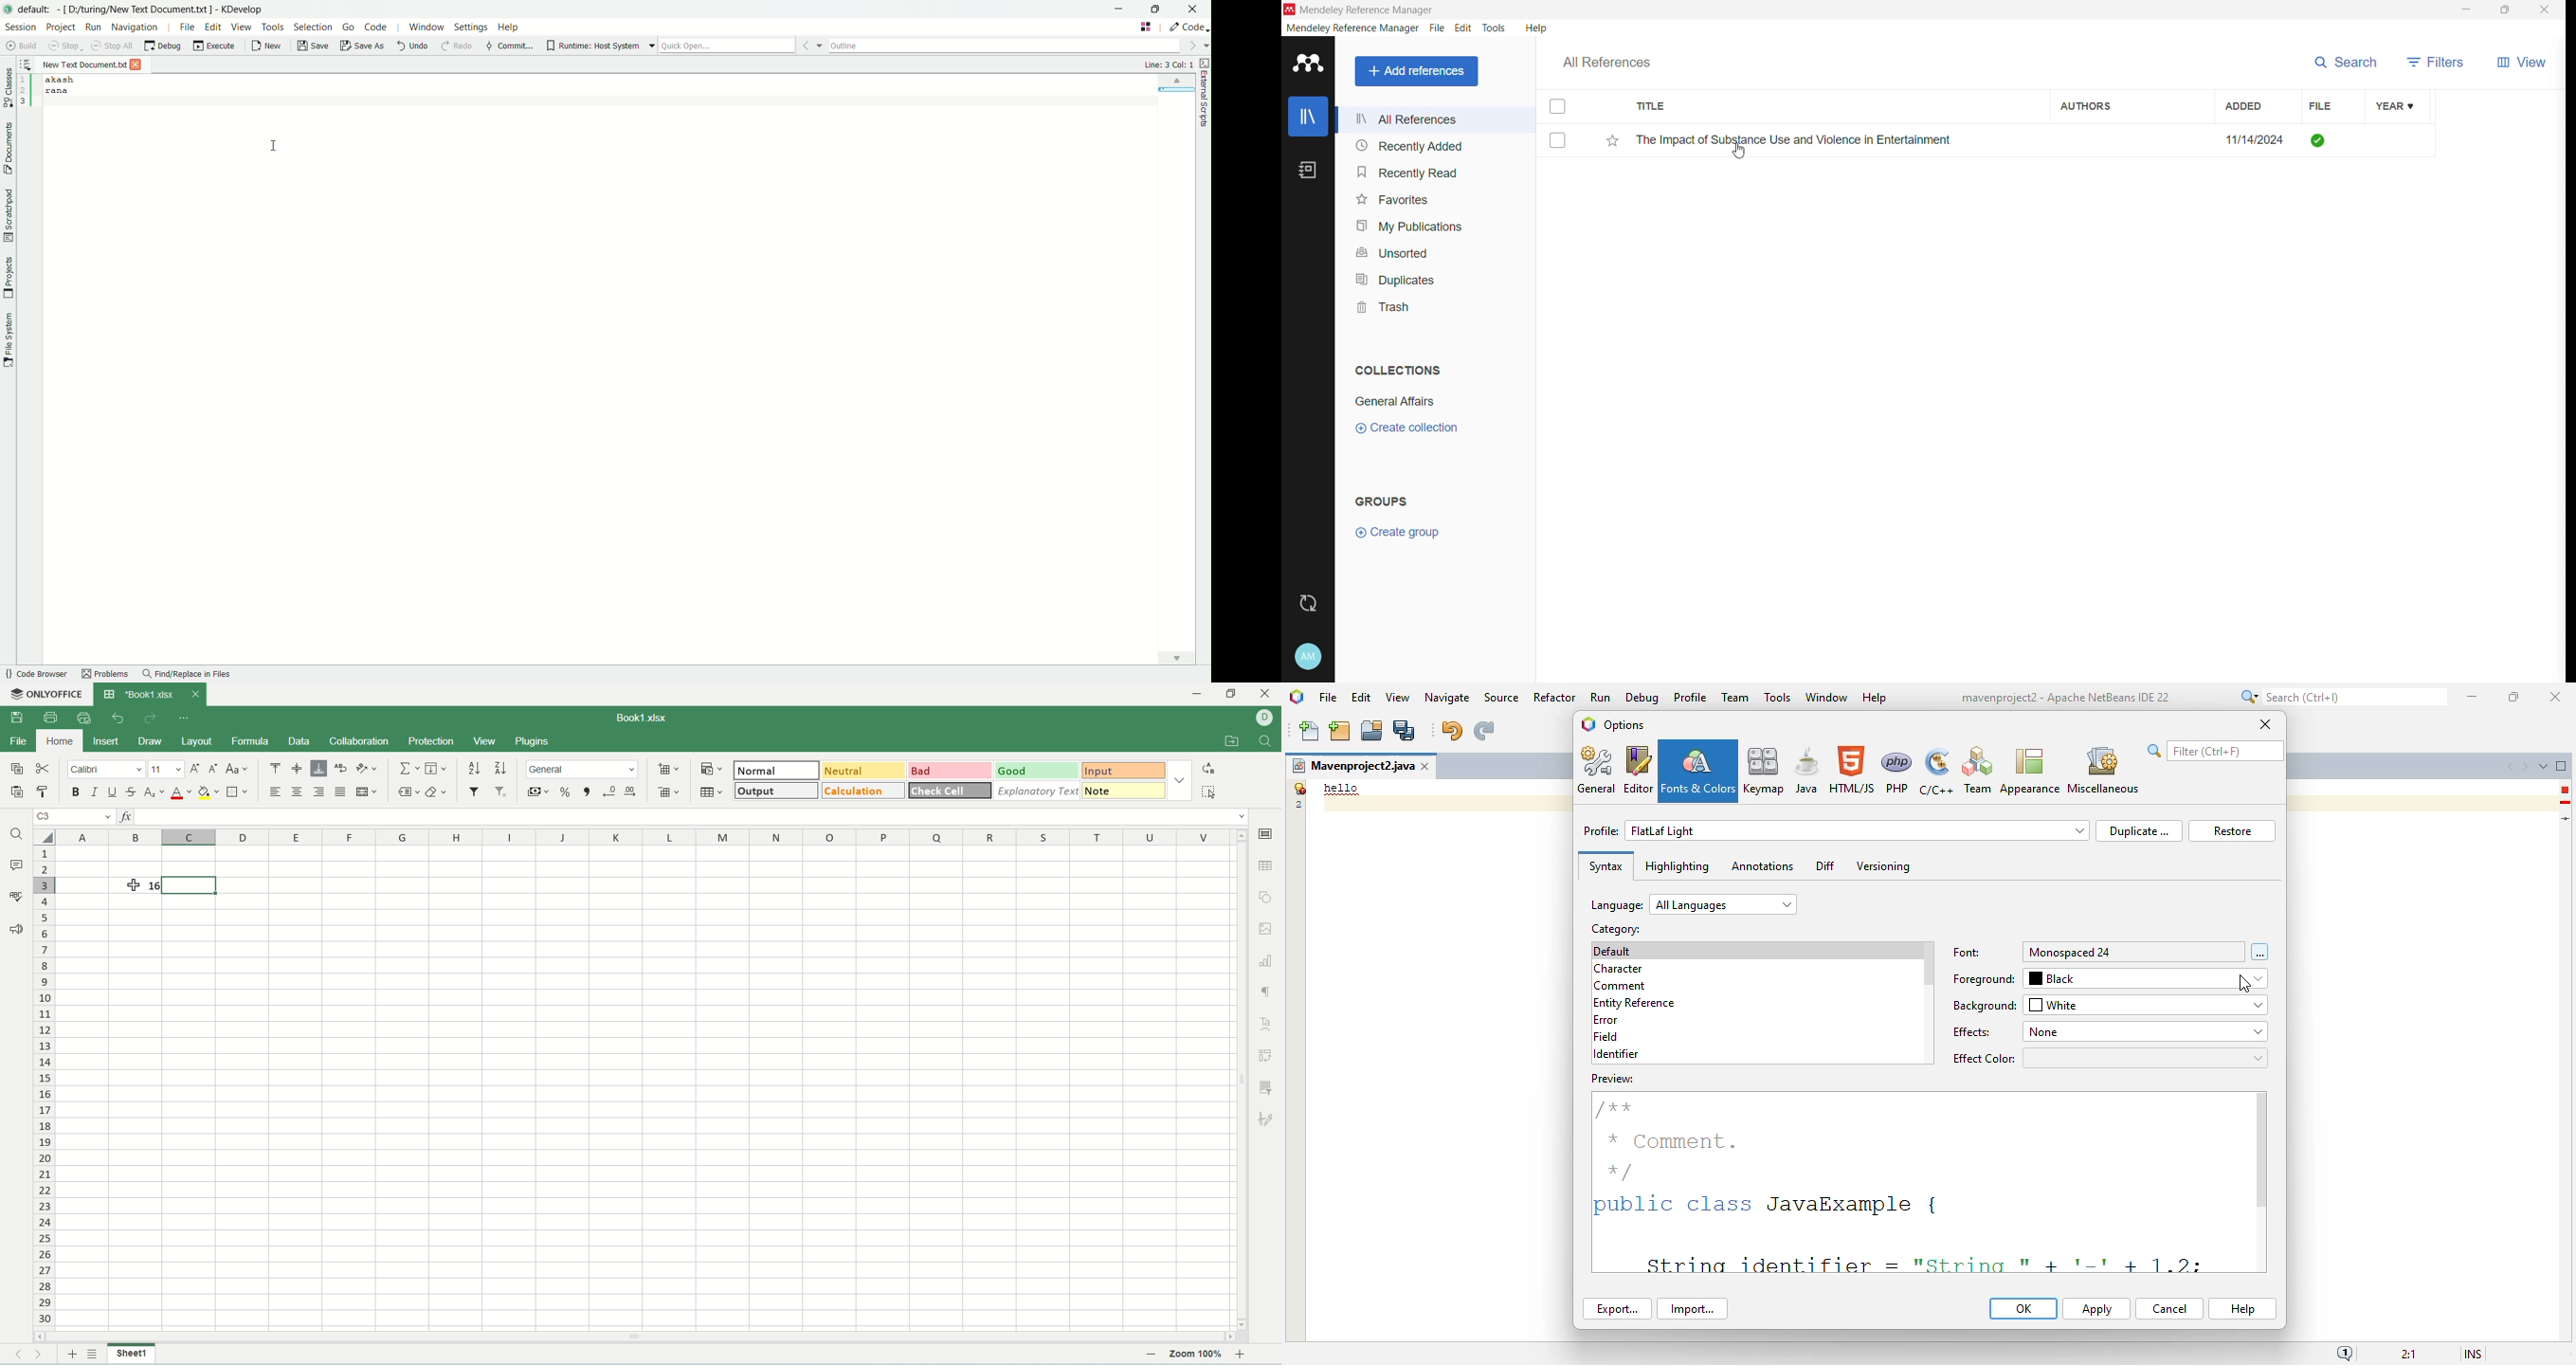 The width and height of the screenshot is (2576, 1372). Describe the element at coordinates (953, 770) in the screenshot. I see `bad` at that location.